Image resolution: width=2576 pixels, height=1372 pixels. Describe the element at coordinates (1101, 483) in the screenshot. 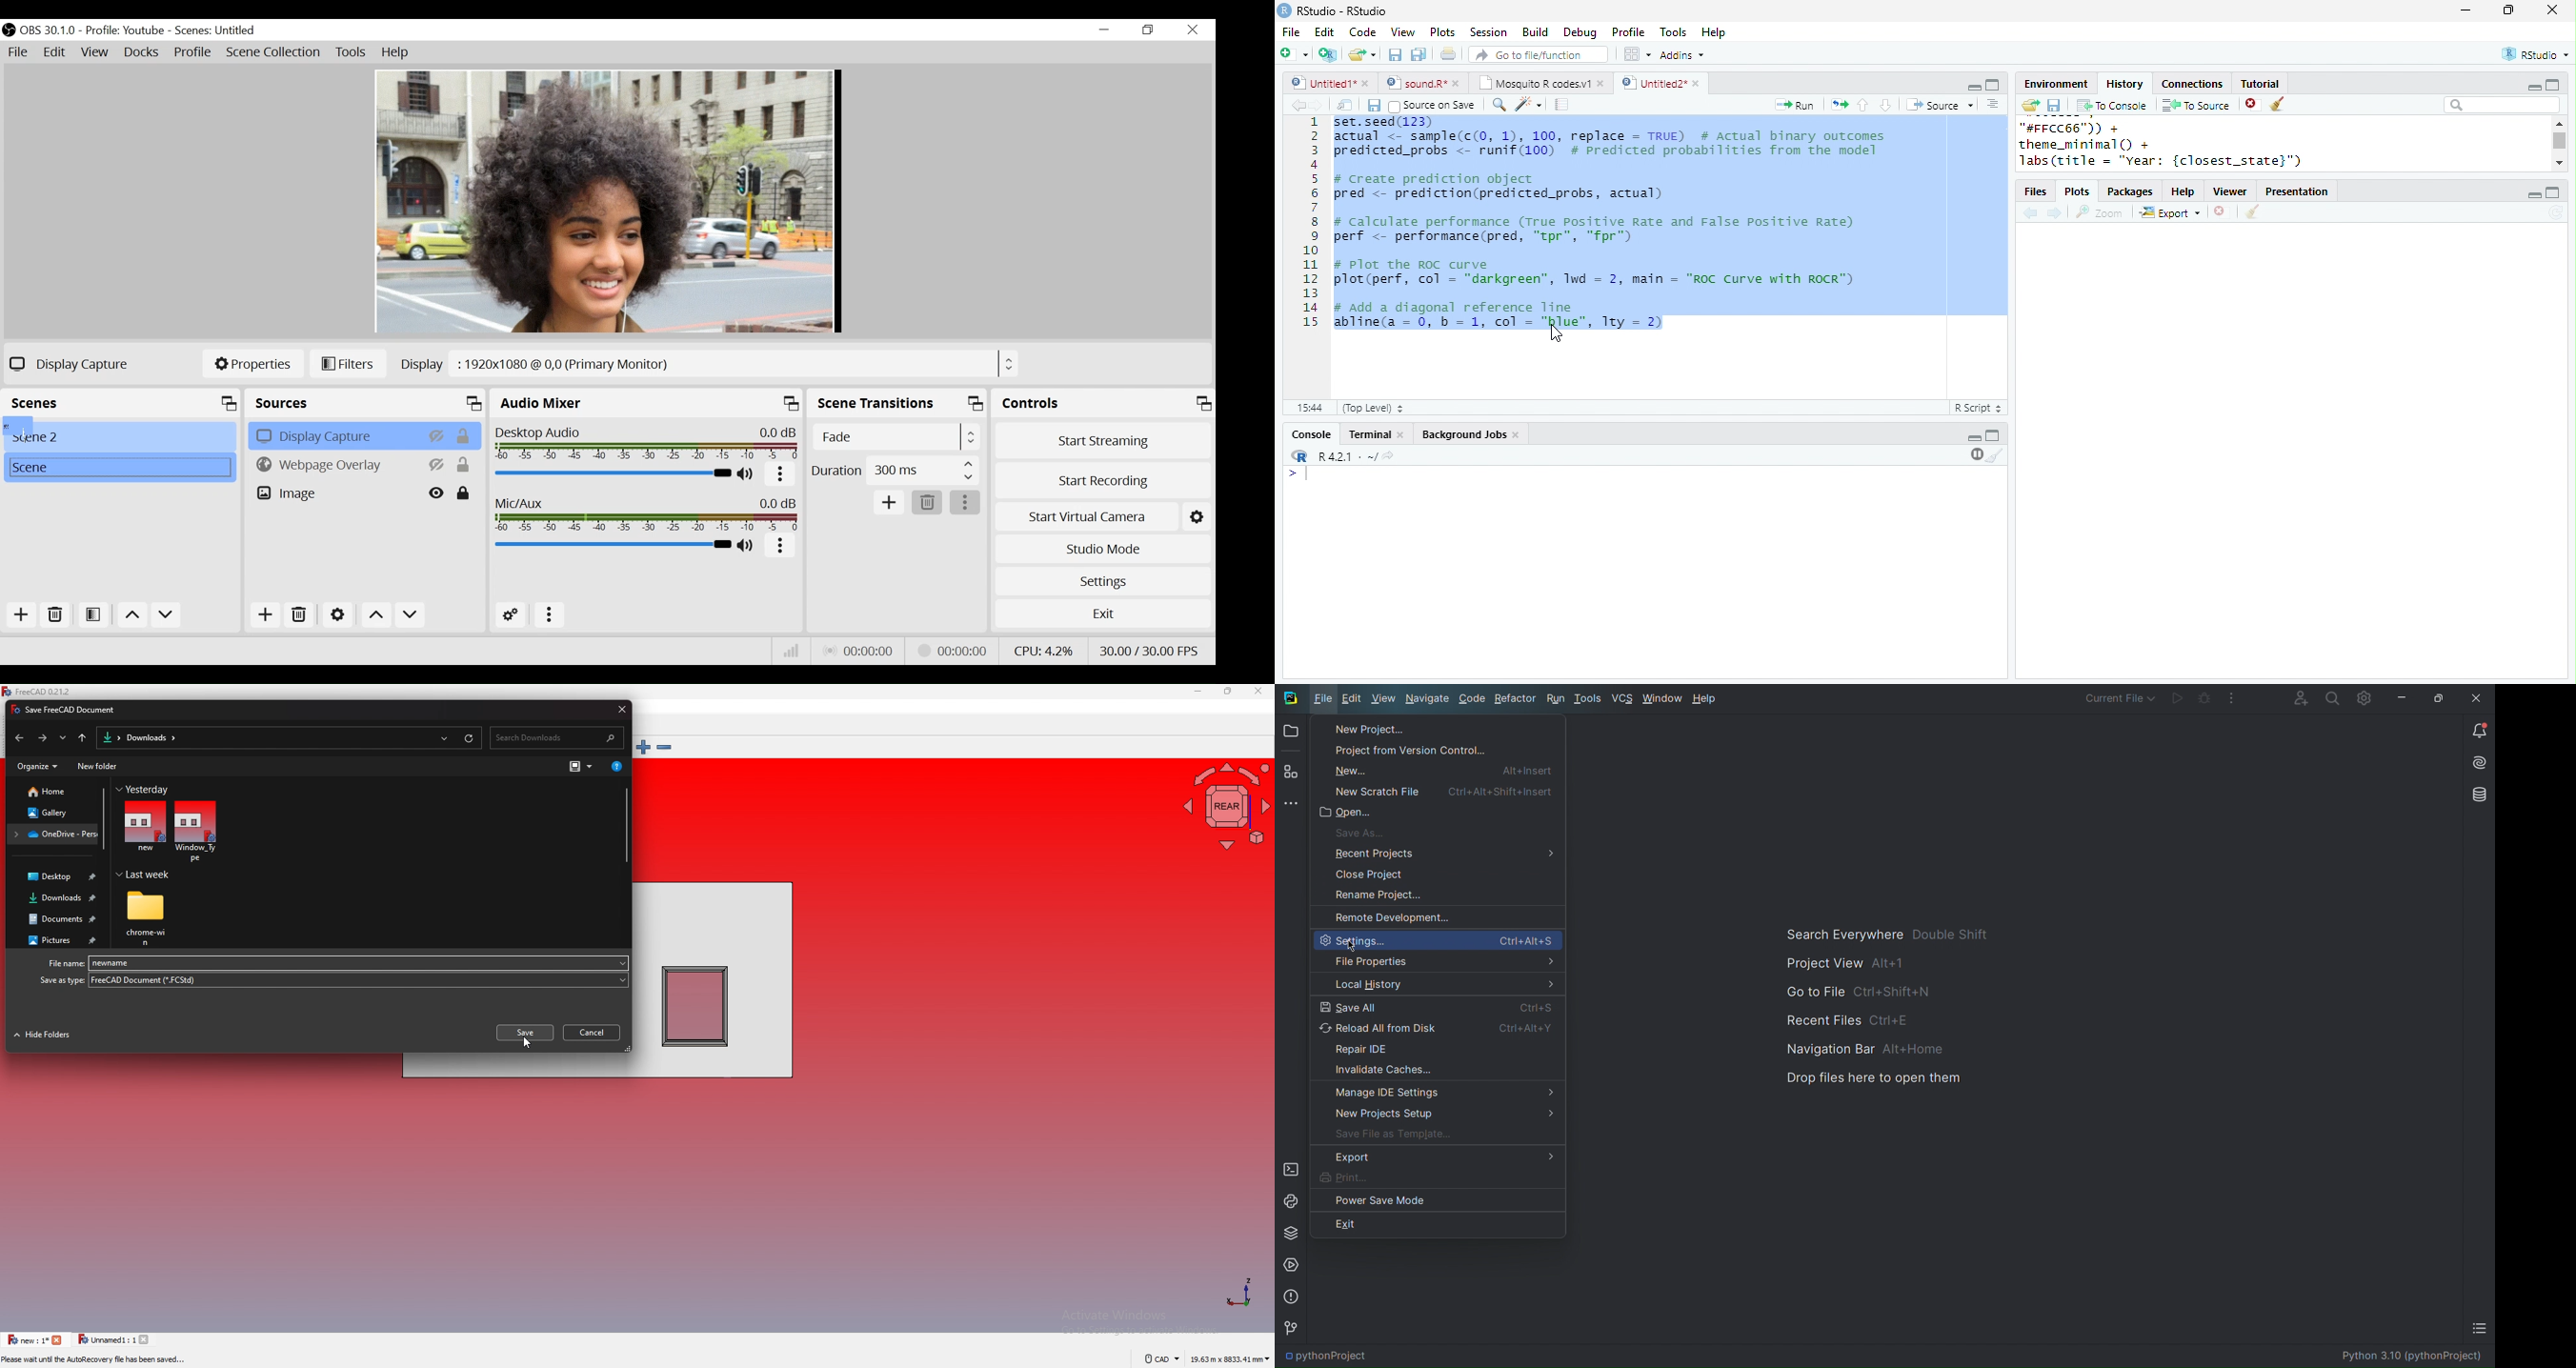

I see `Start Recording` at that location.